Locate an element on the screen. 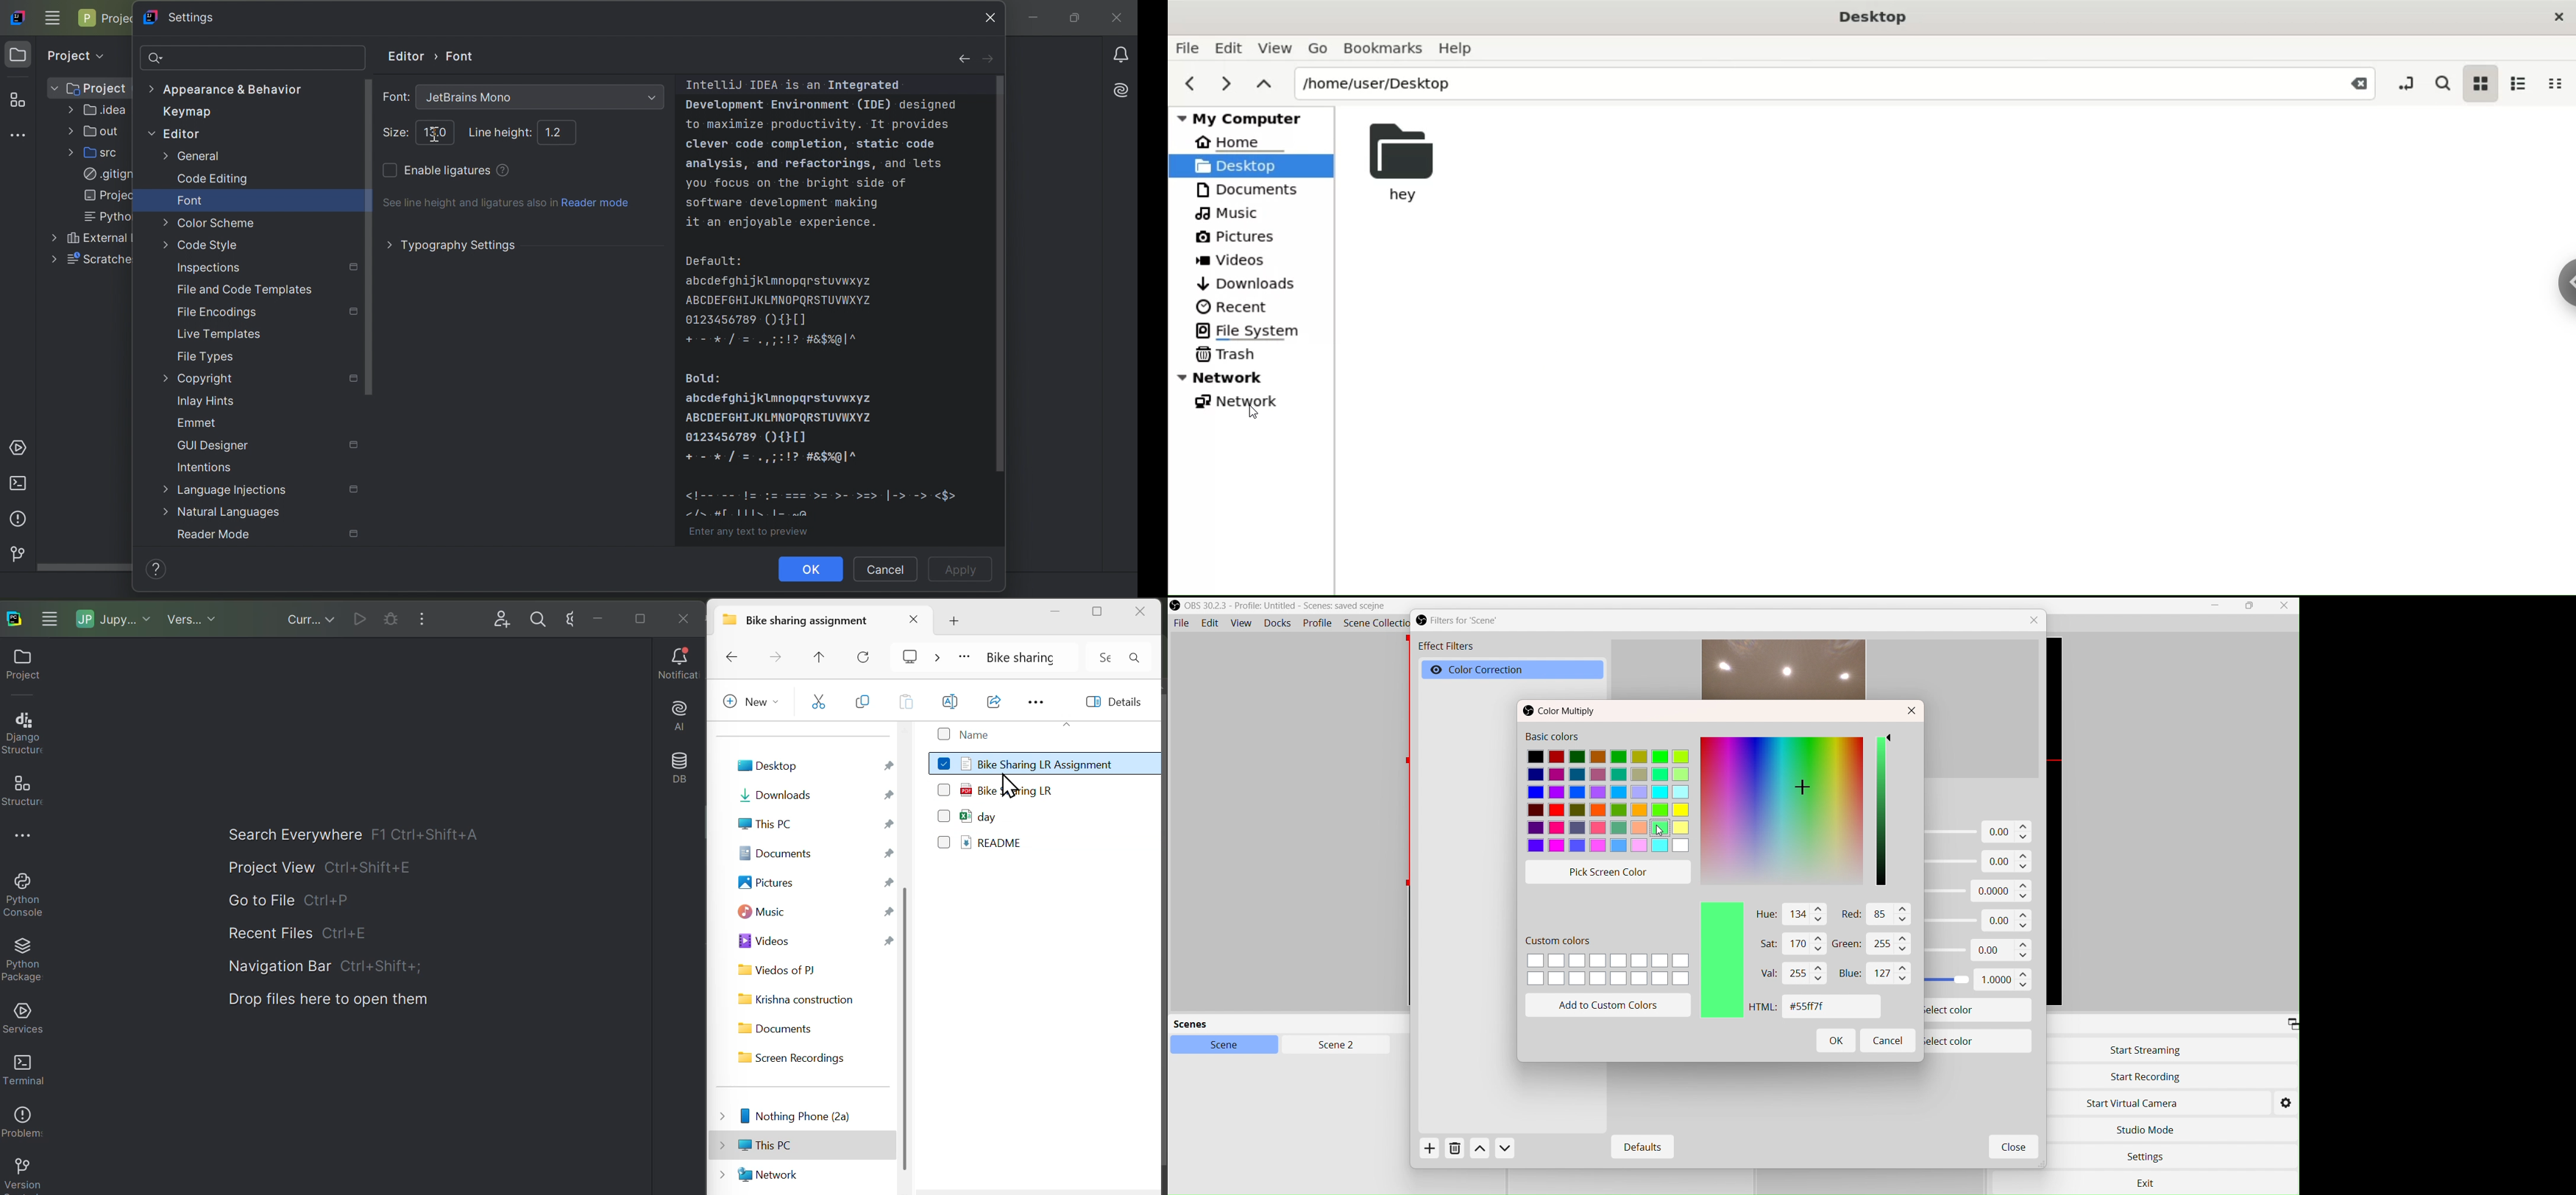  Start Streaming is located at coordinates (2147, 1050).